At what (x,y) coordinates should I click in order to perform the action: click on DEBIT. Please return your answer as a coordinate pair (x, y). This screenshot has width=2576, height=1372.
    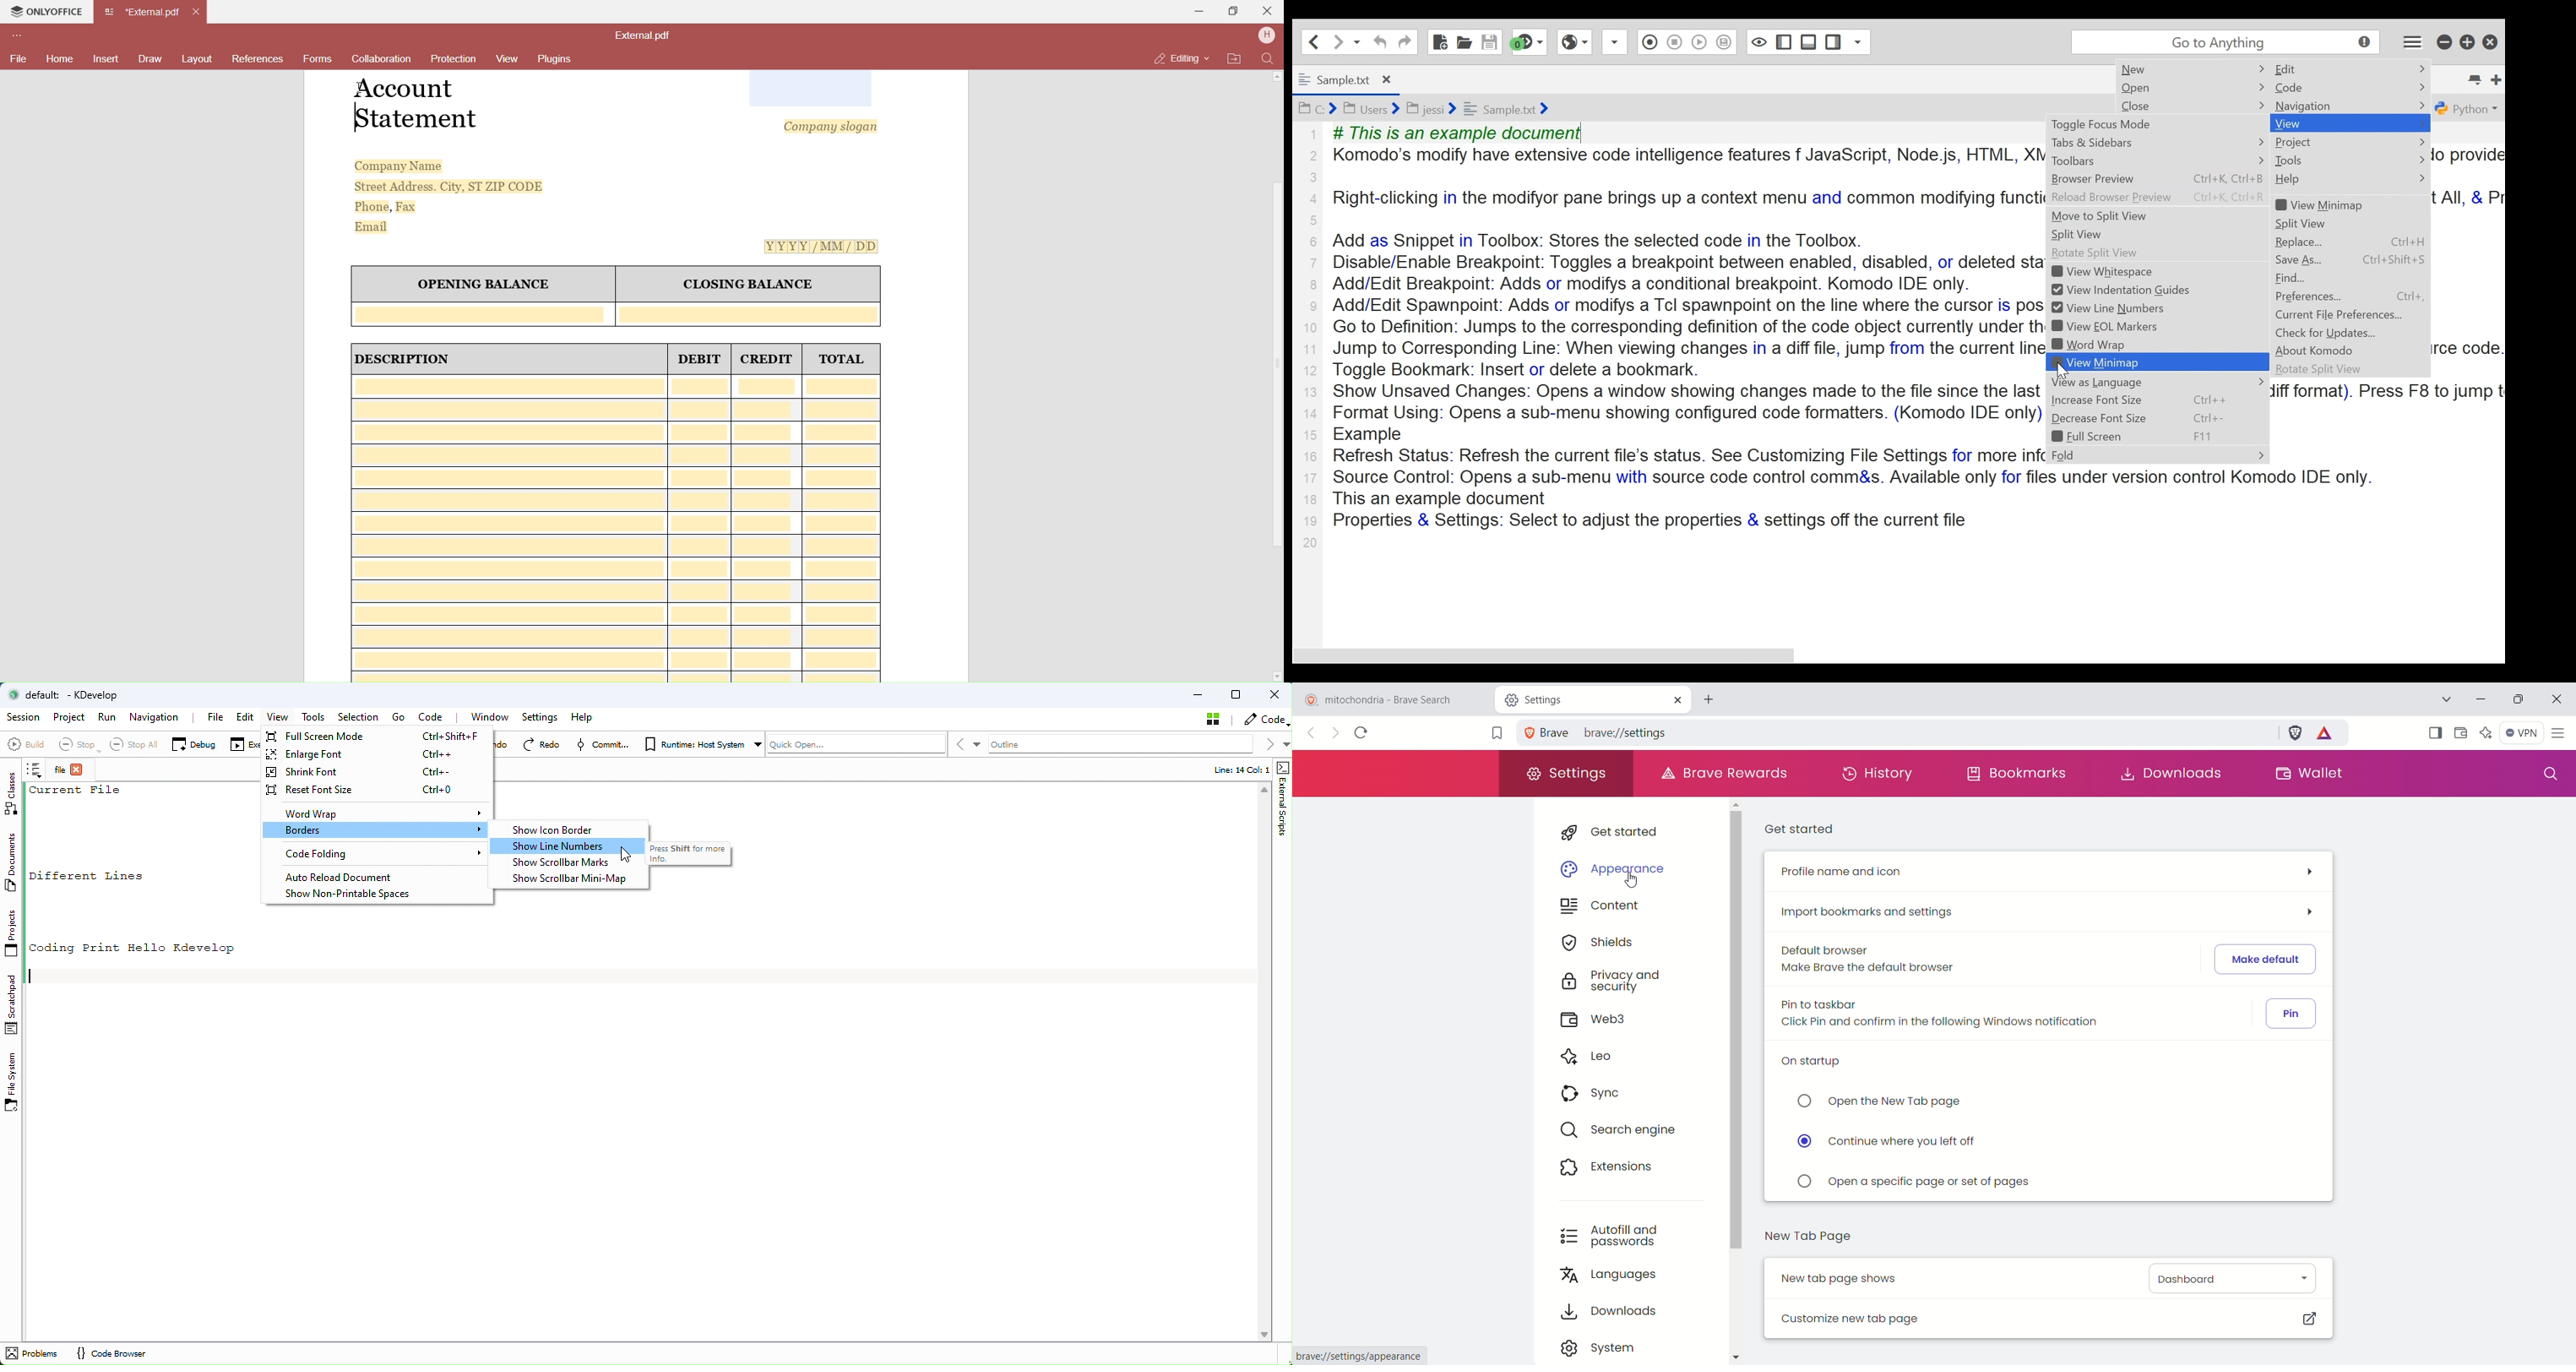
    Looking at the image, I should click on (702, 359).